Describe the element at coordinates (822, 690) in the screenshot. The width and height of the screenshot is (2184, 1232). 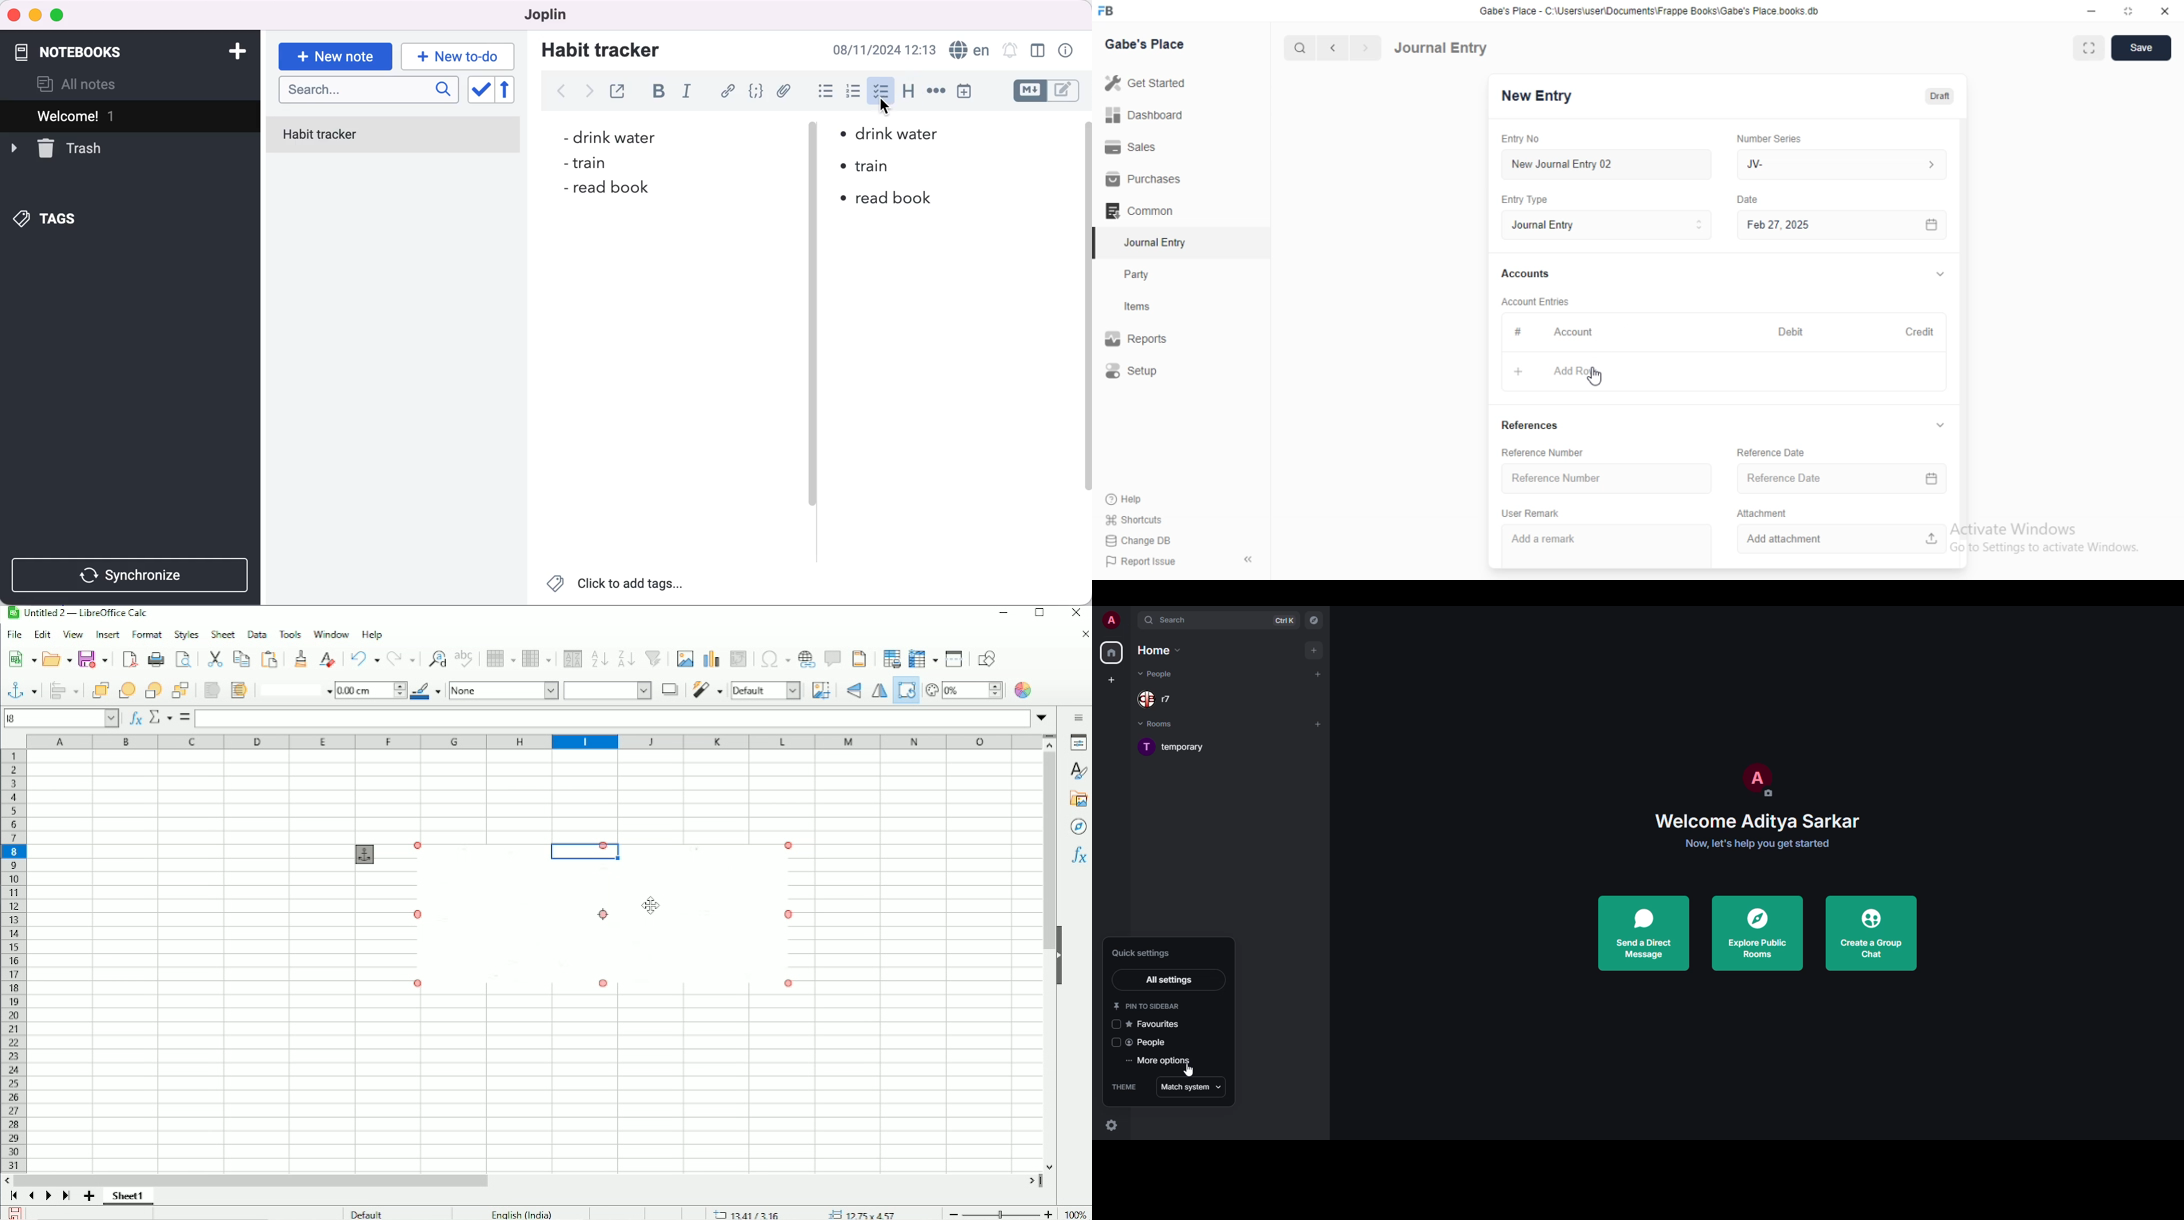
I see `Crop image` at that location.